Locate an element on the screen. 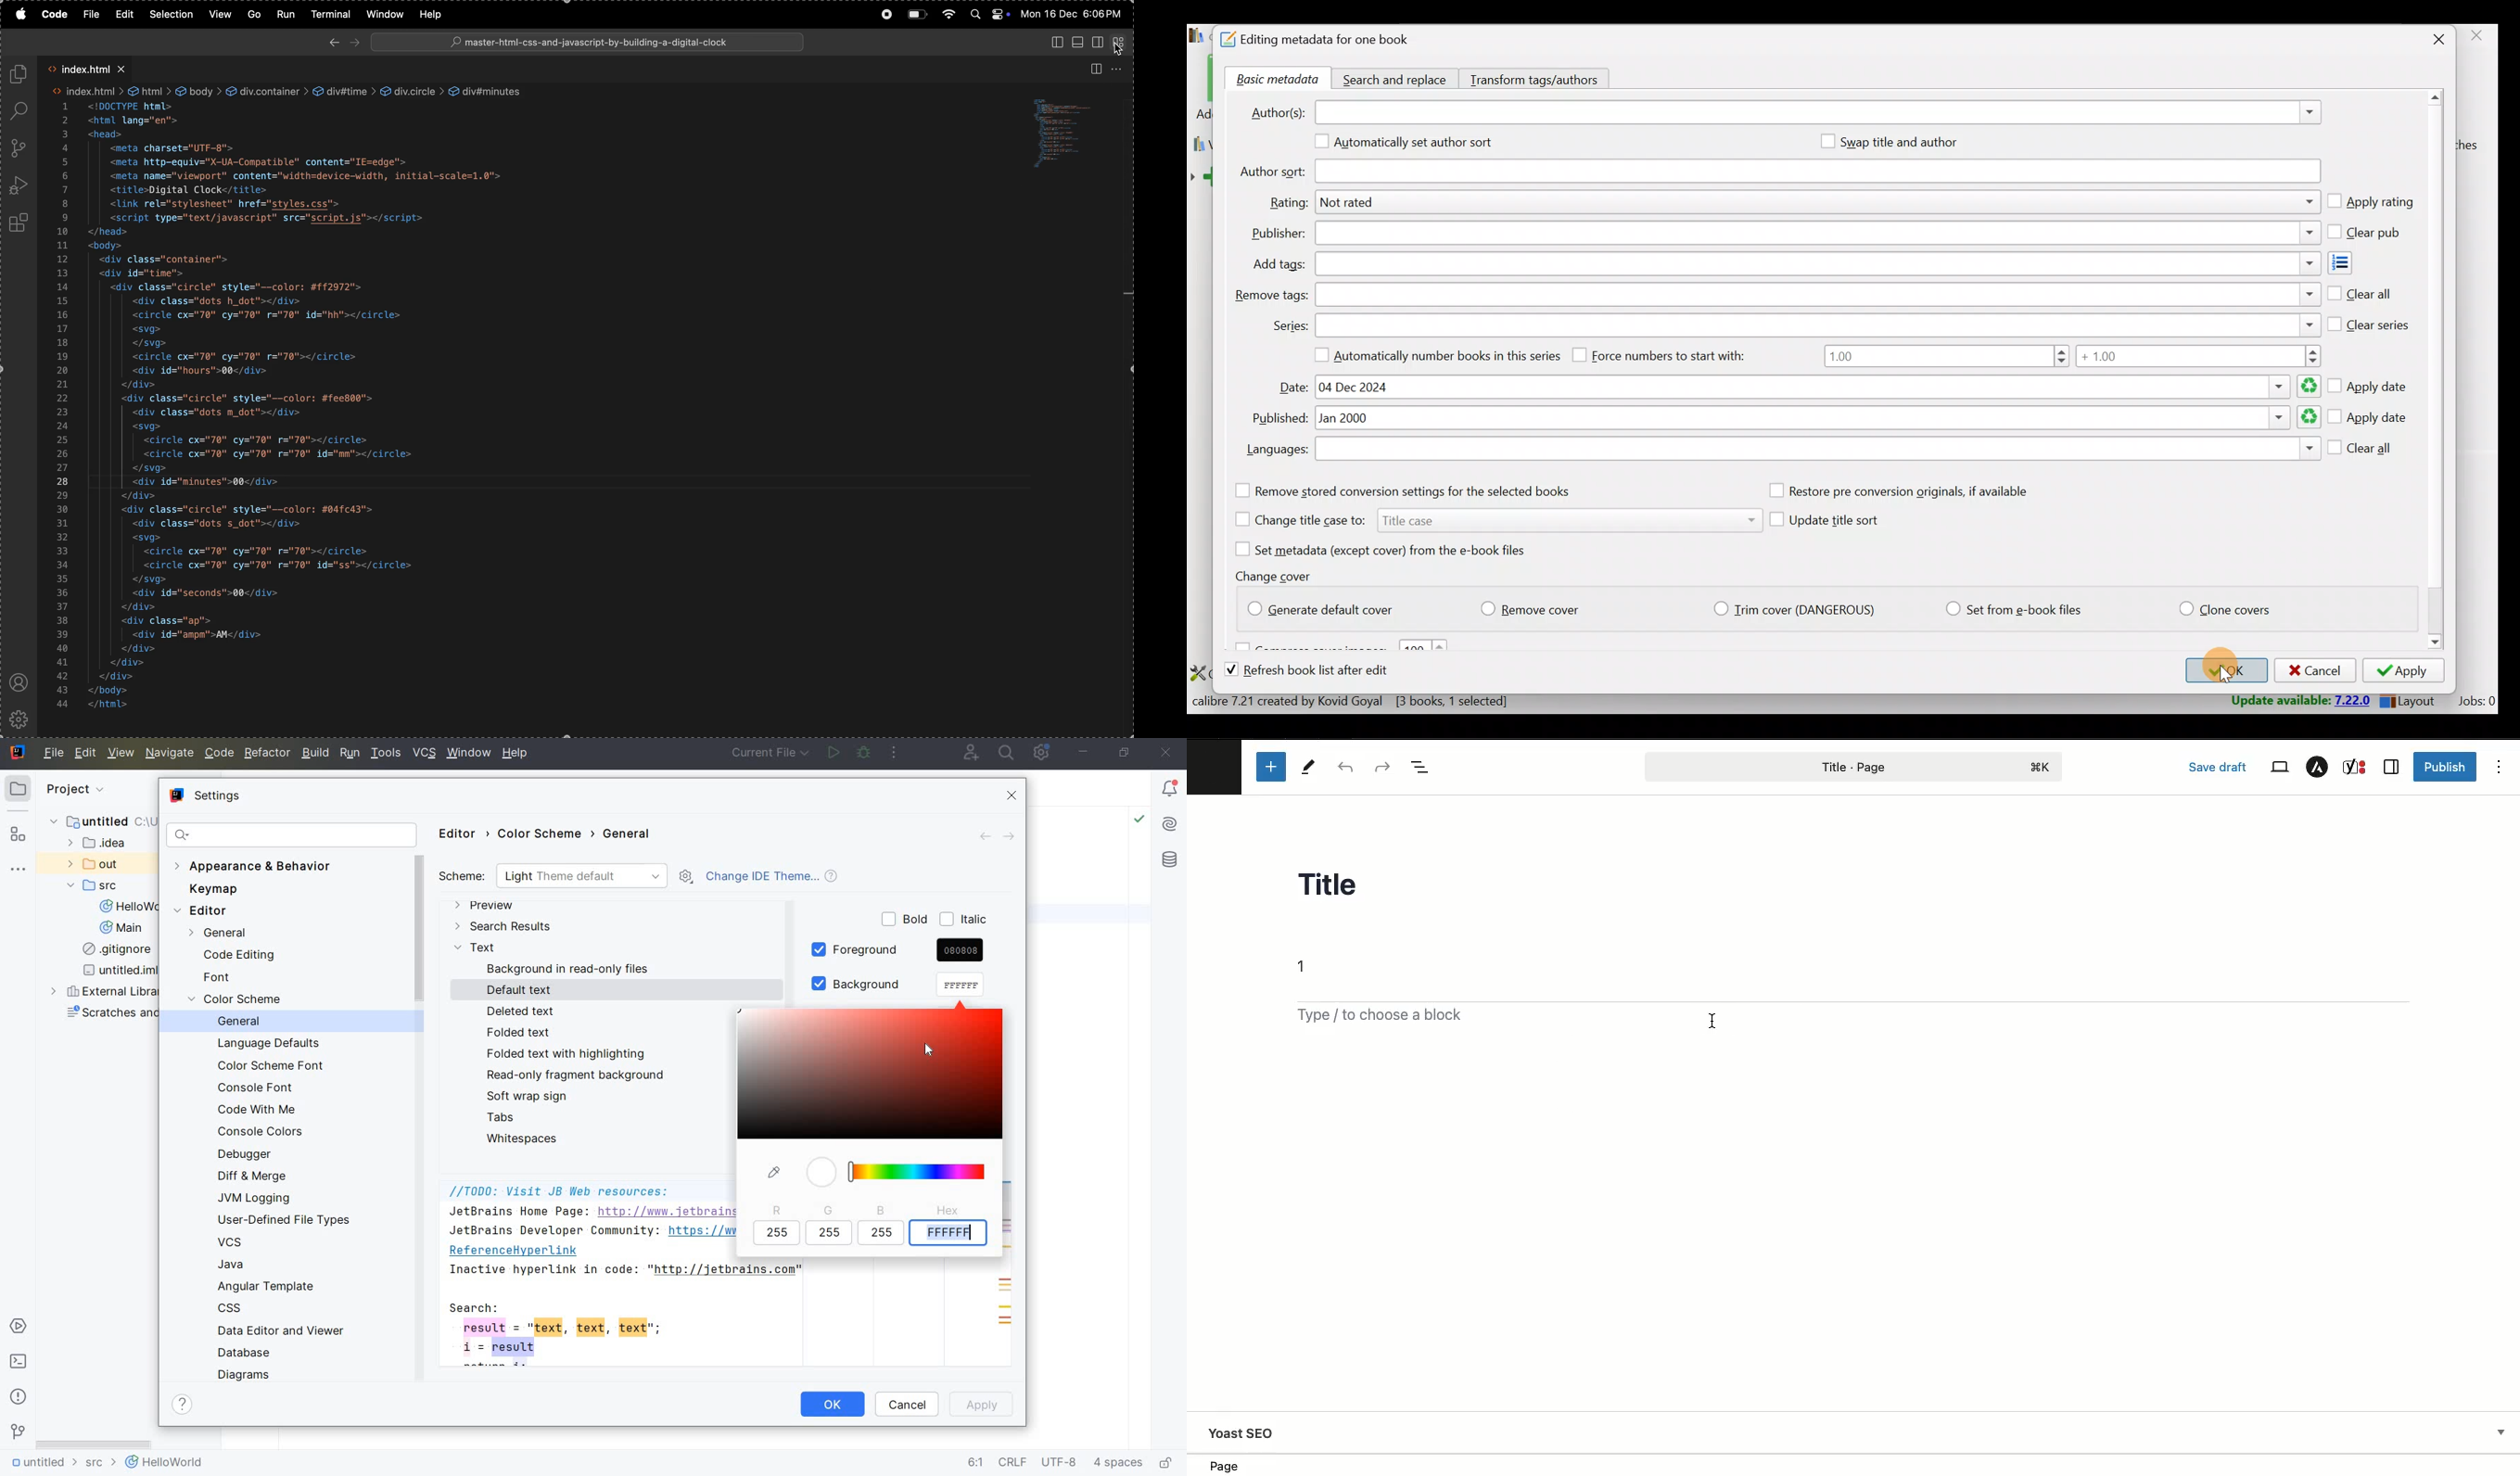  Date is located at coordinates (1815, 387).